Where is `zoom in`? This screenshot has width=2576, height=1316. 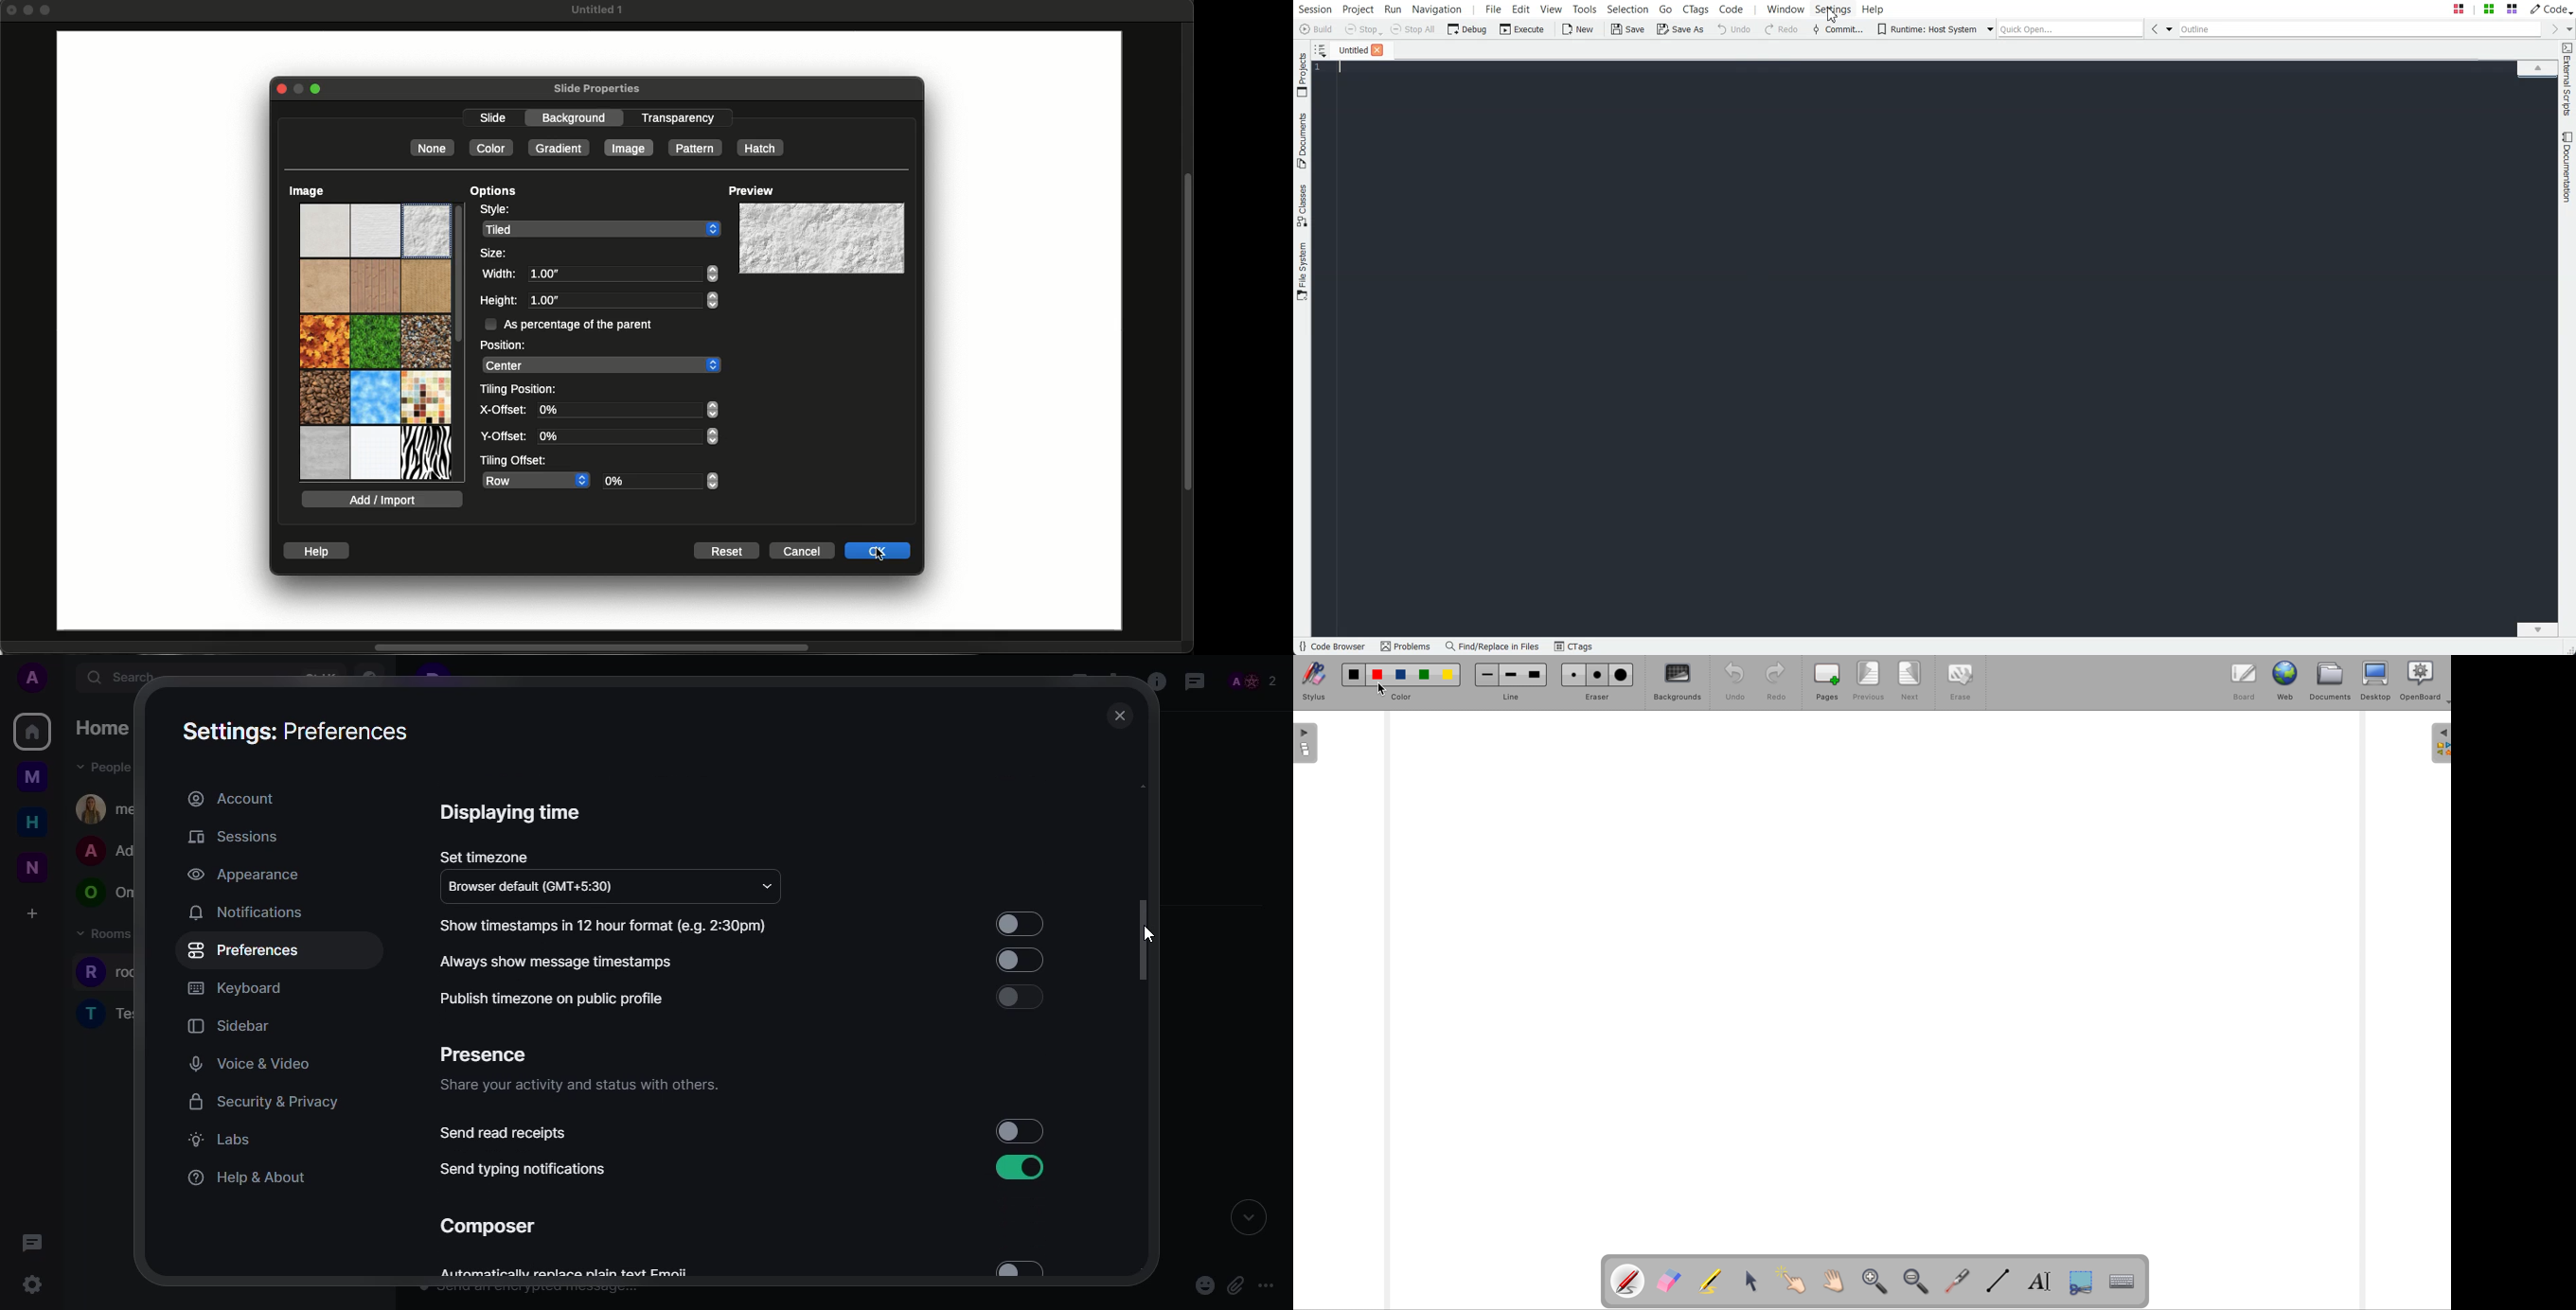 zoom in is located at coordinates (1875, 1283).